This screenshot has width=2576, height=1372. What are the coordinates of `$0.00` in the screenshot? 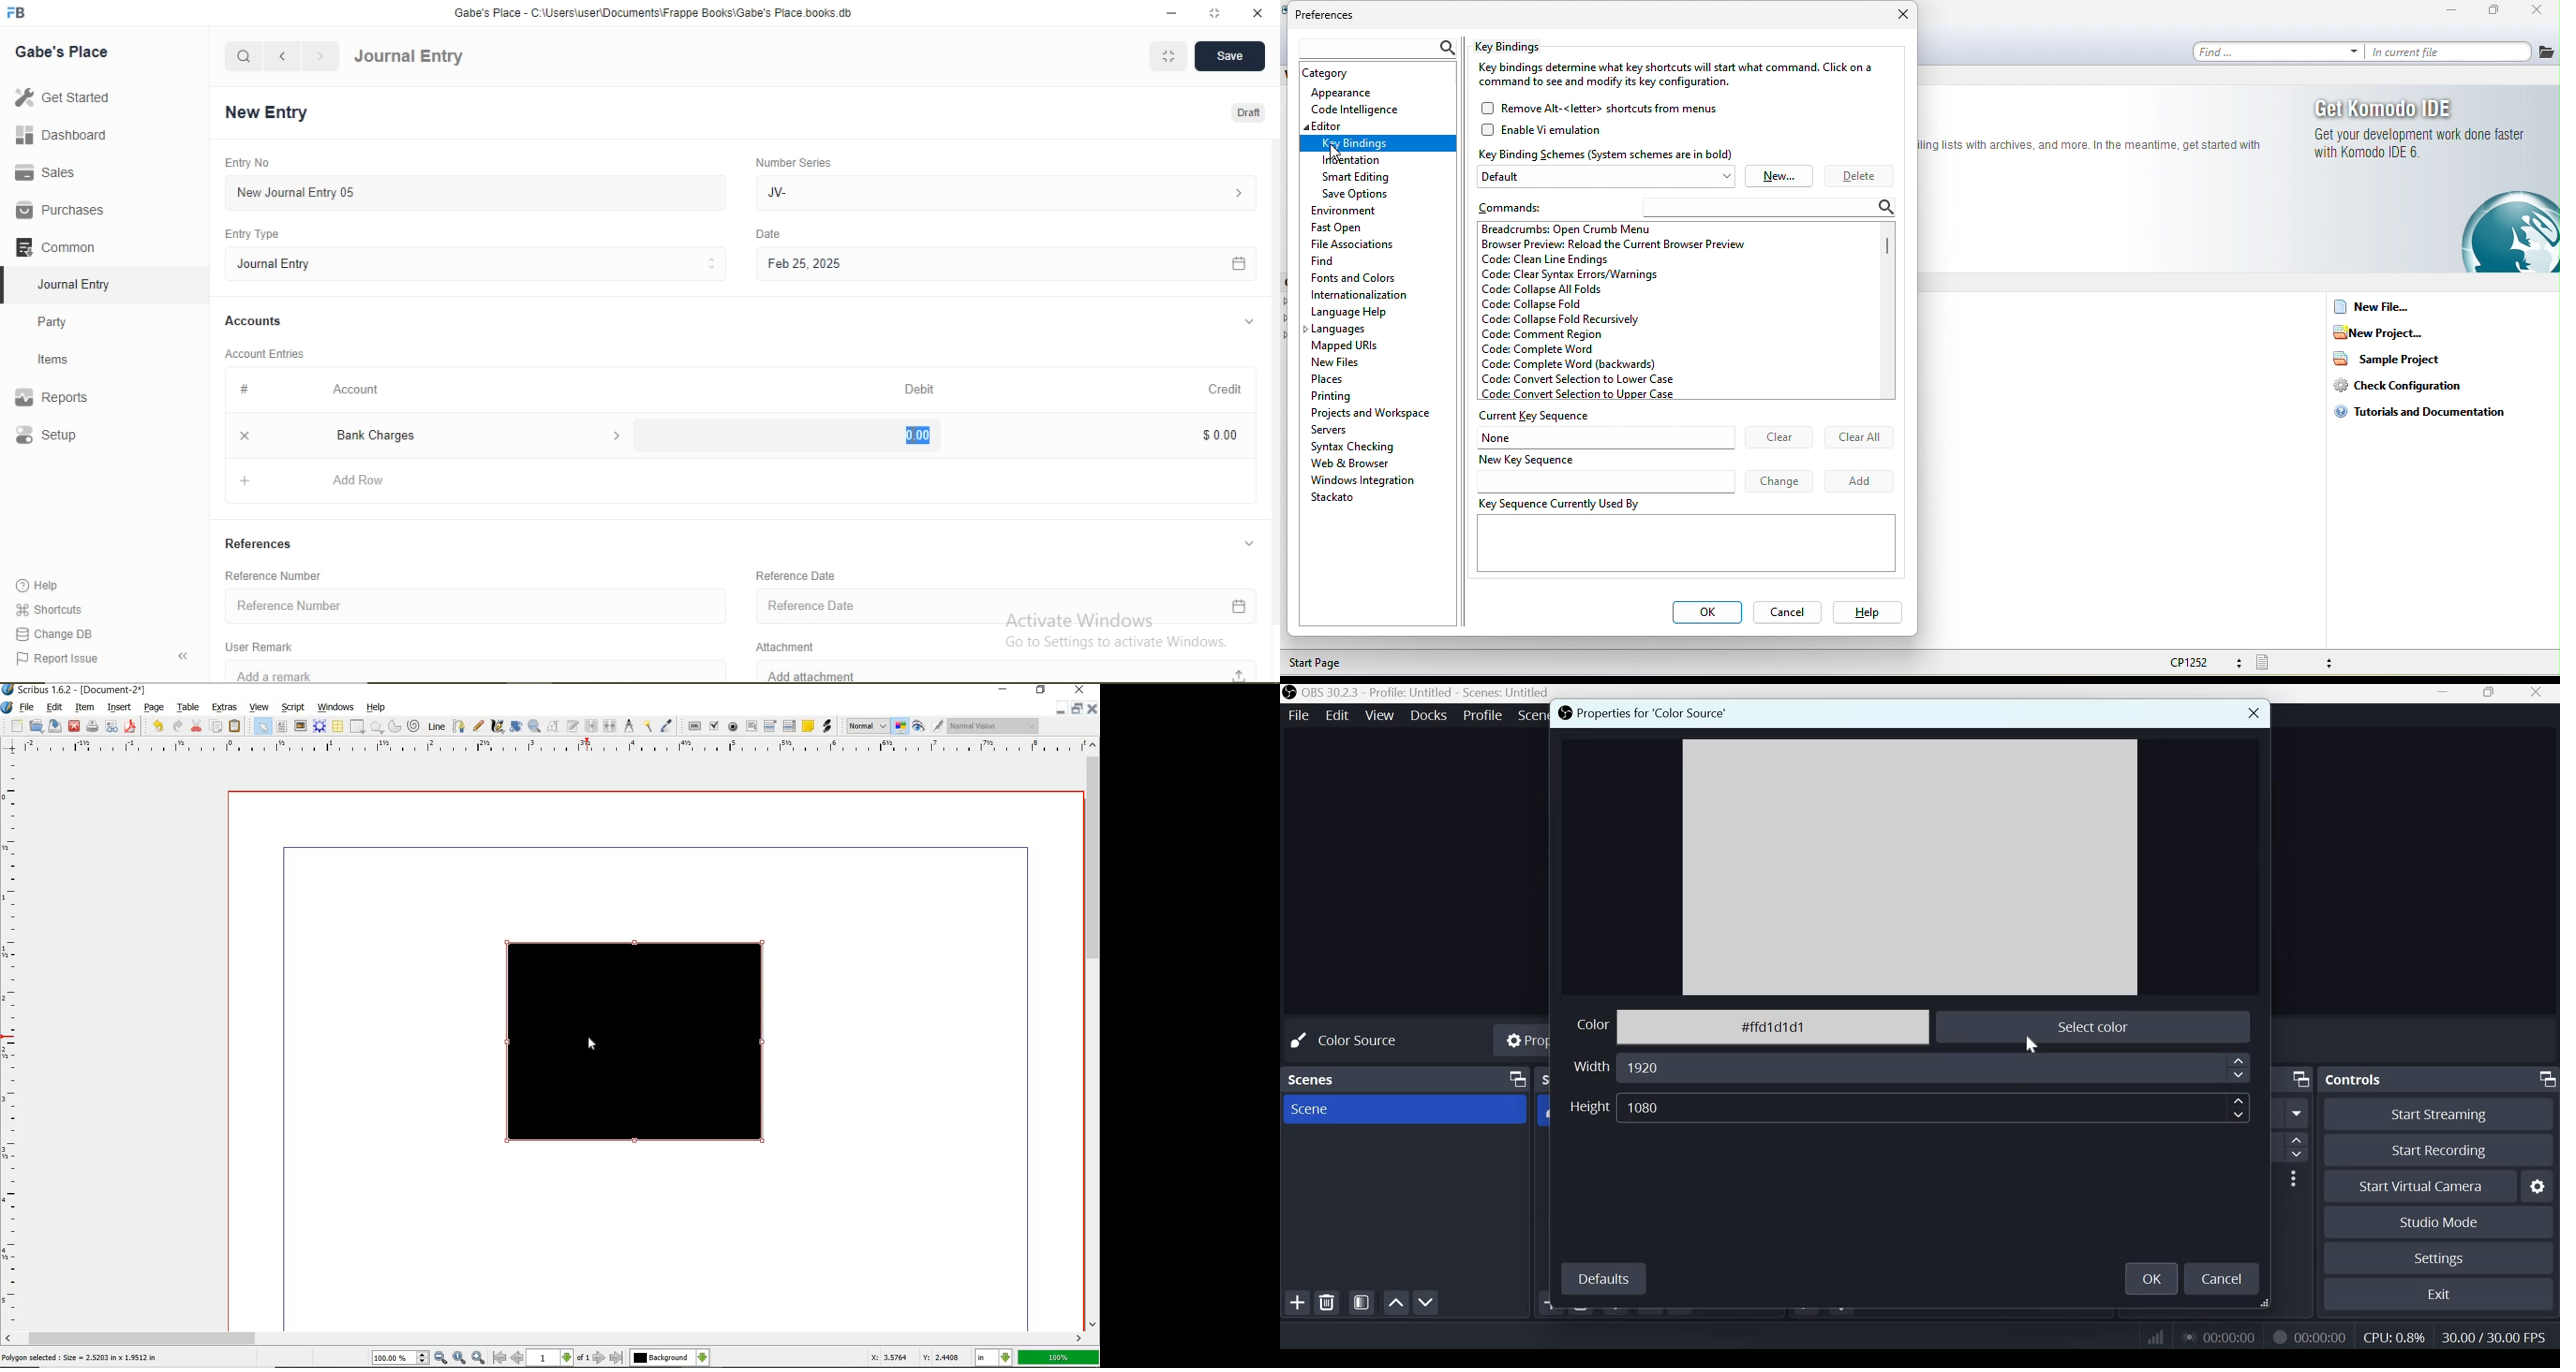 It's located at (1217, 434).